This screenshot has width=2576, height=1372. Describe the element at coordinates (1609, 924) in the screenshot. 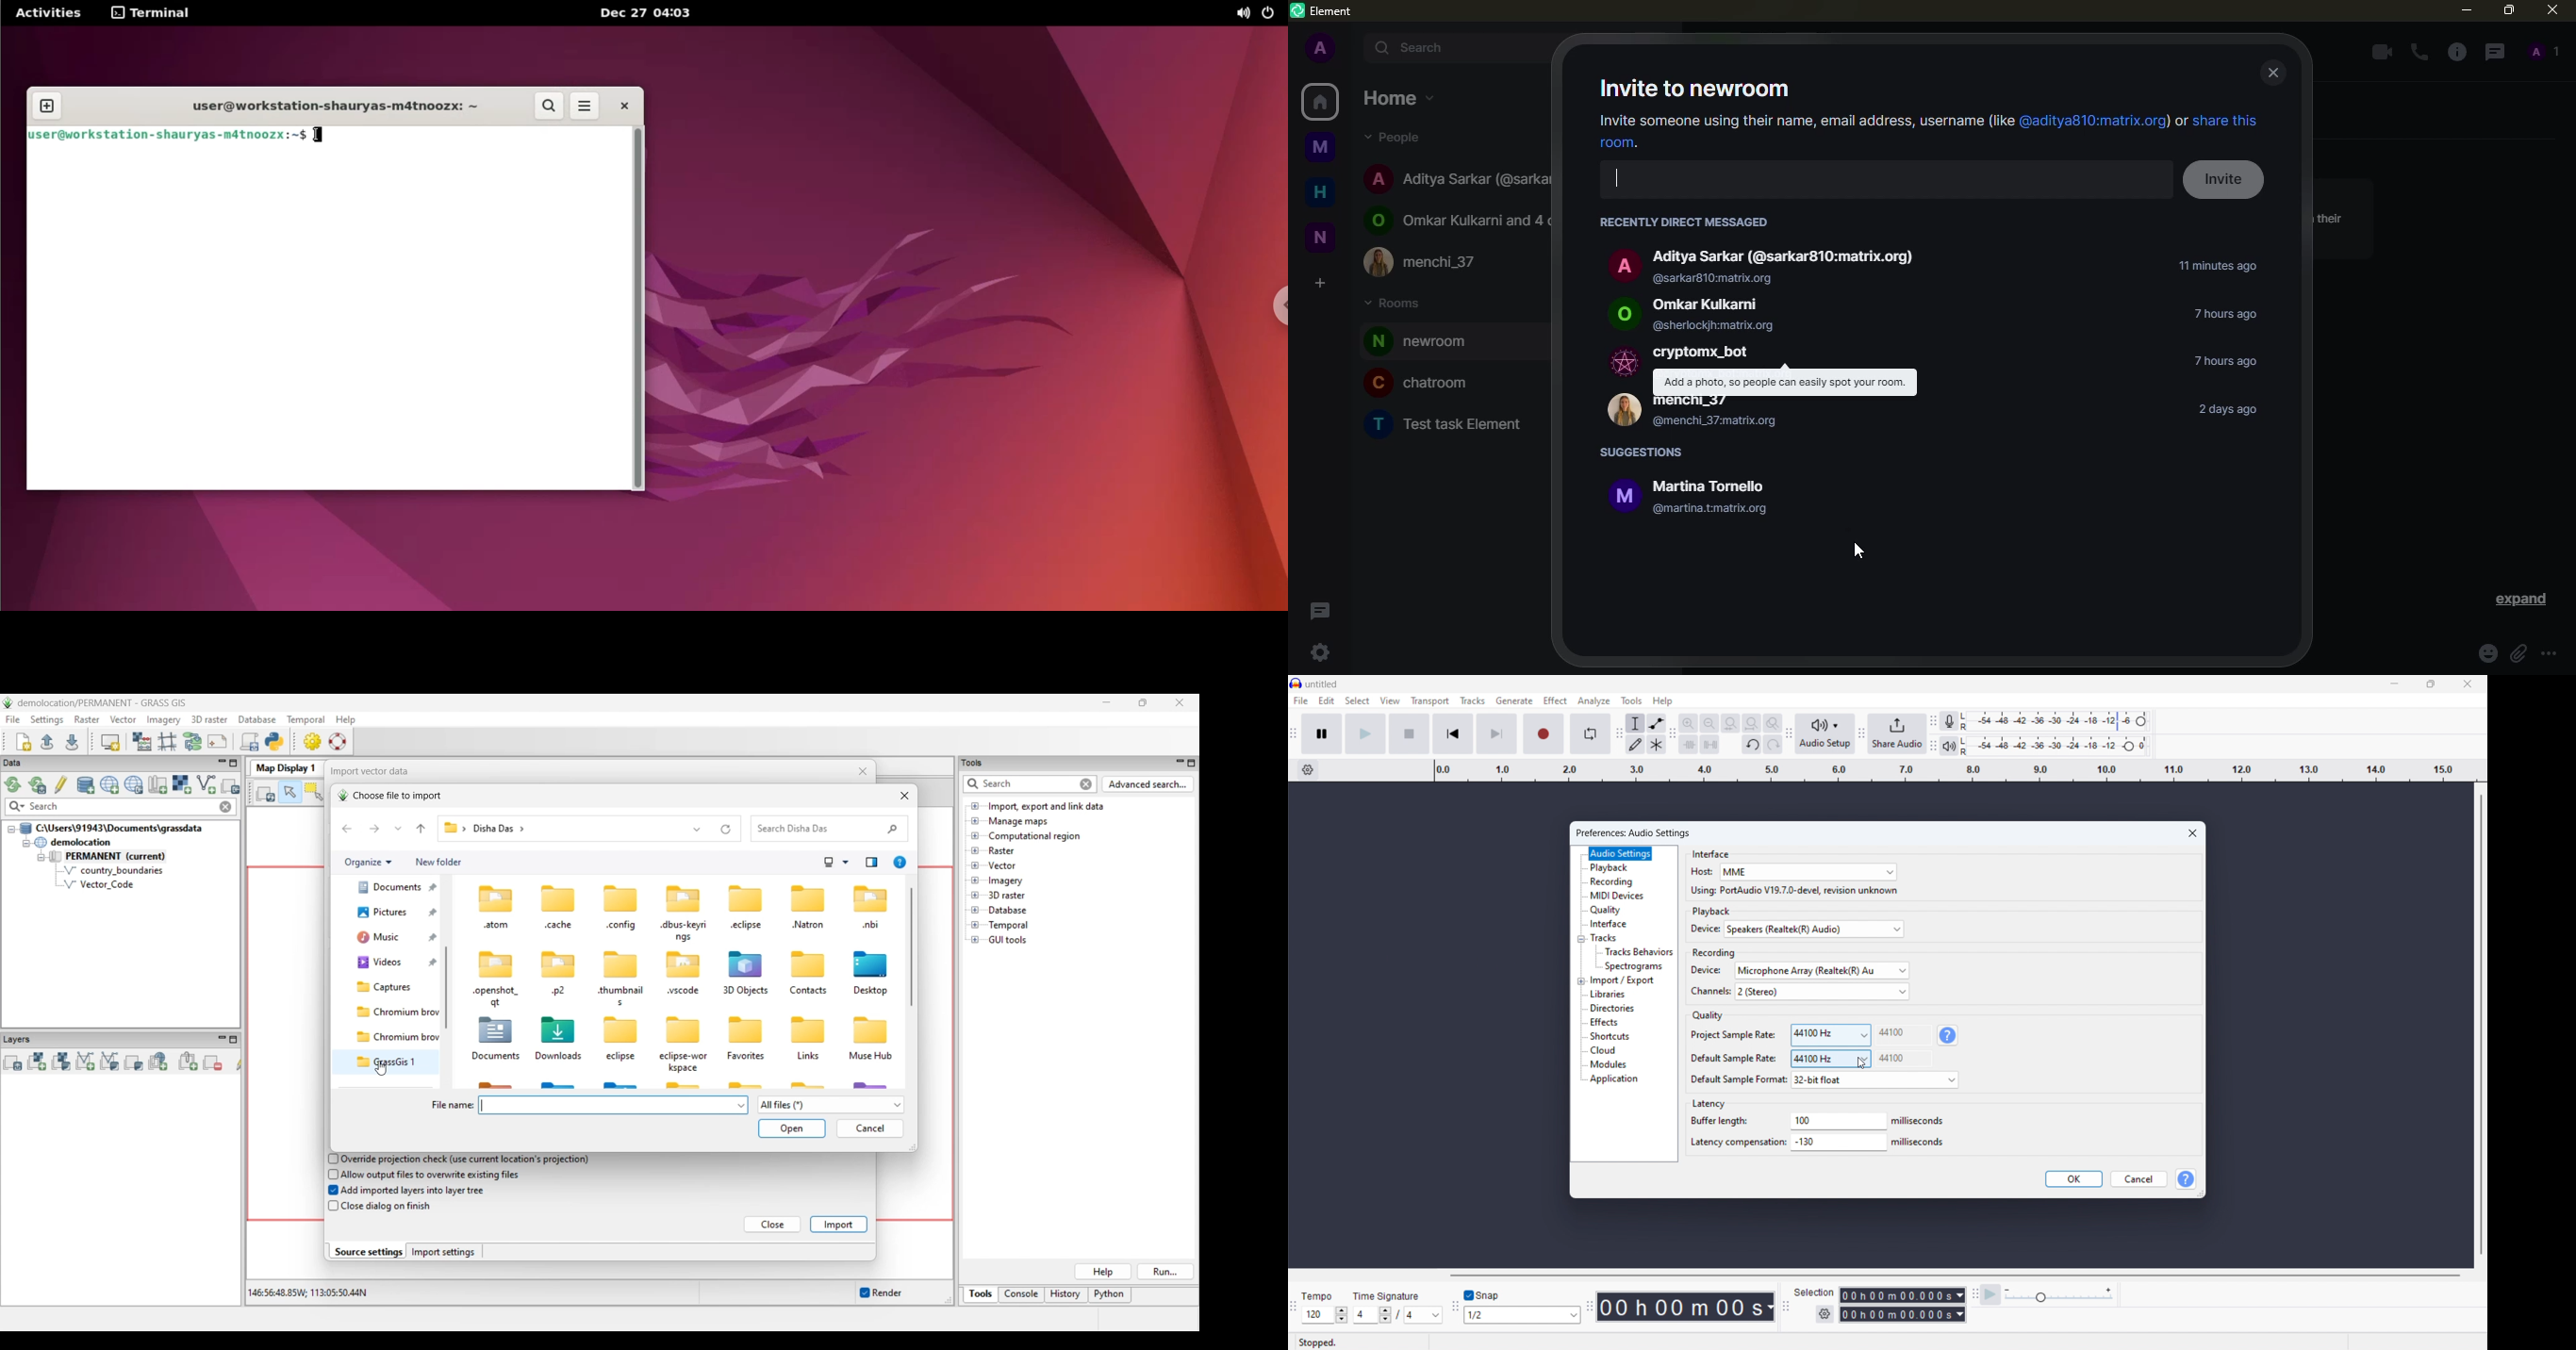

I see `interface` at that location.